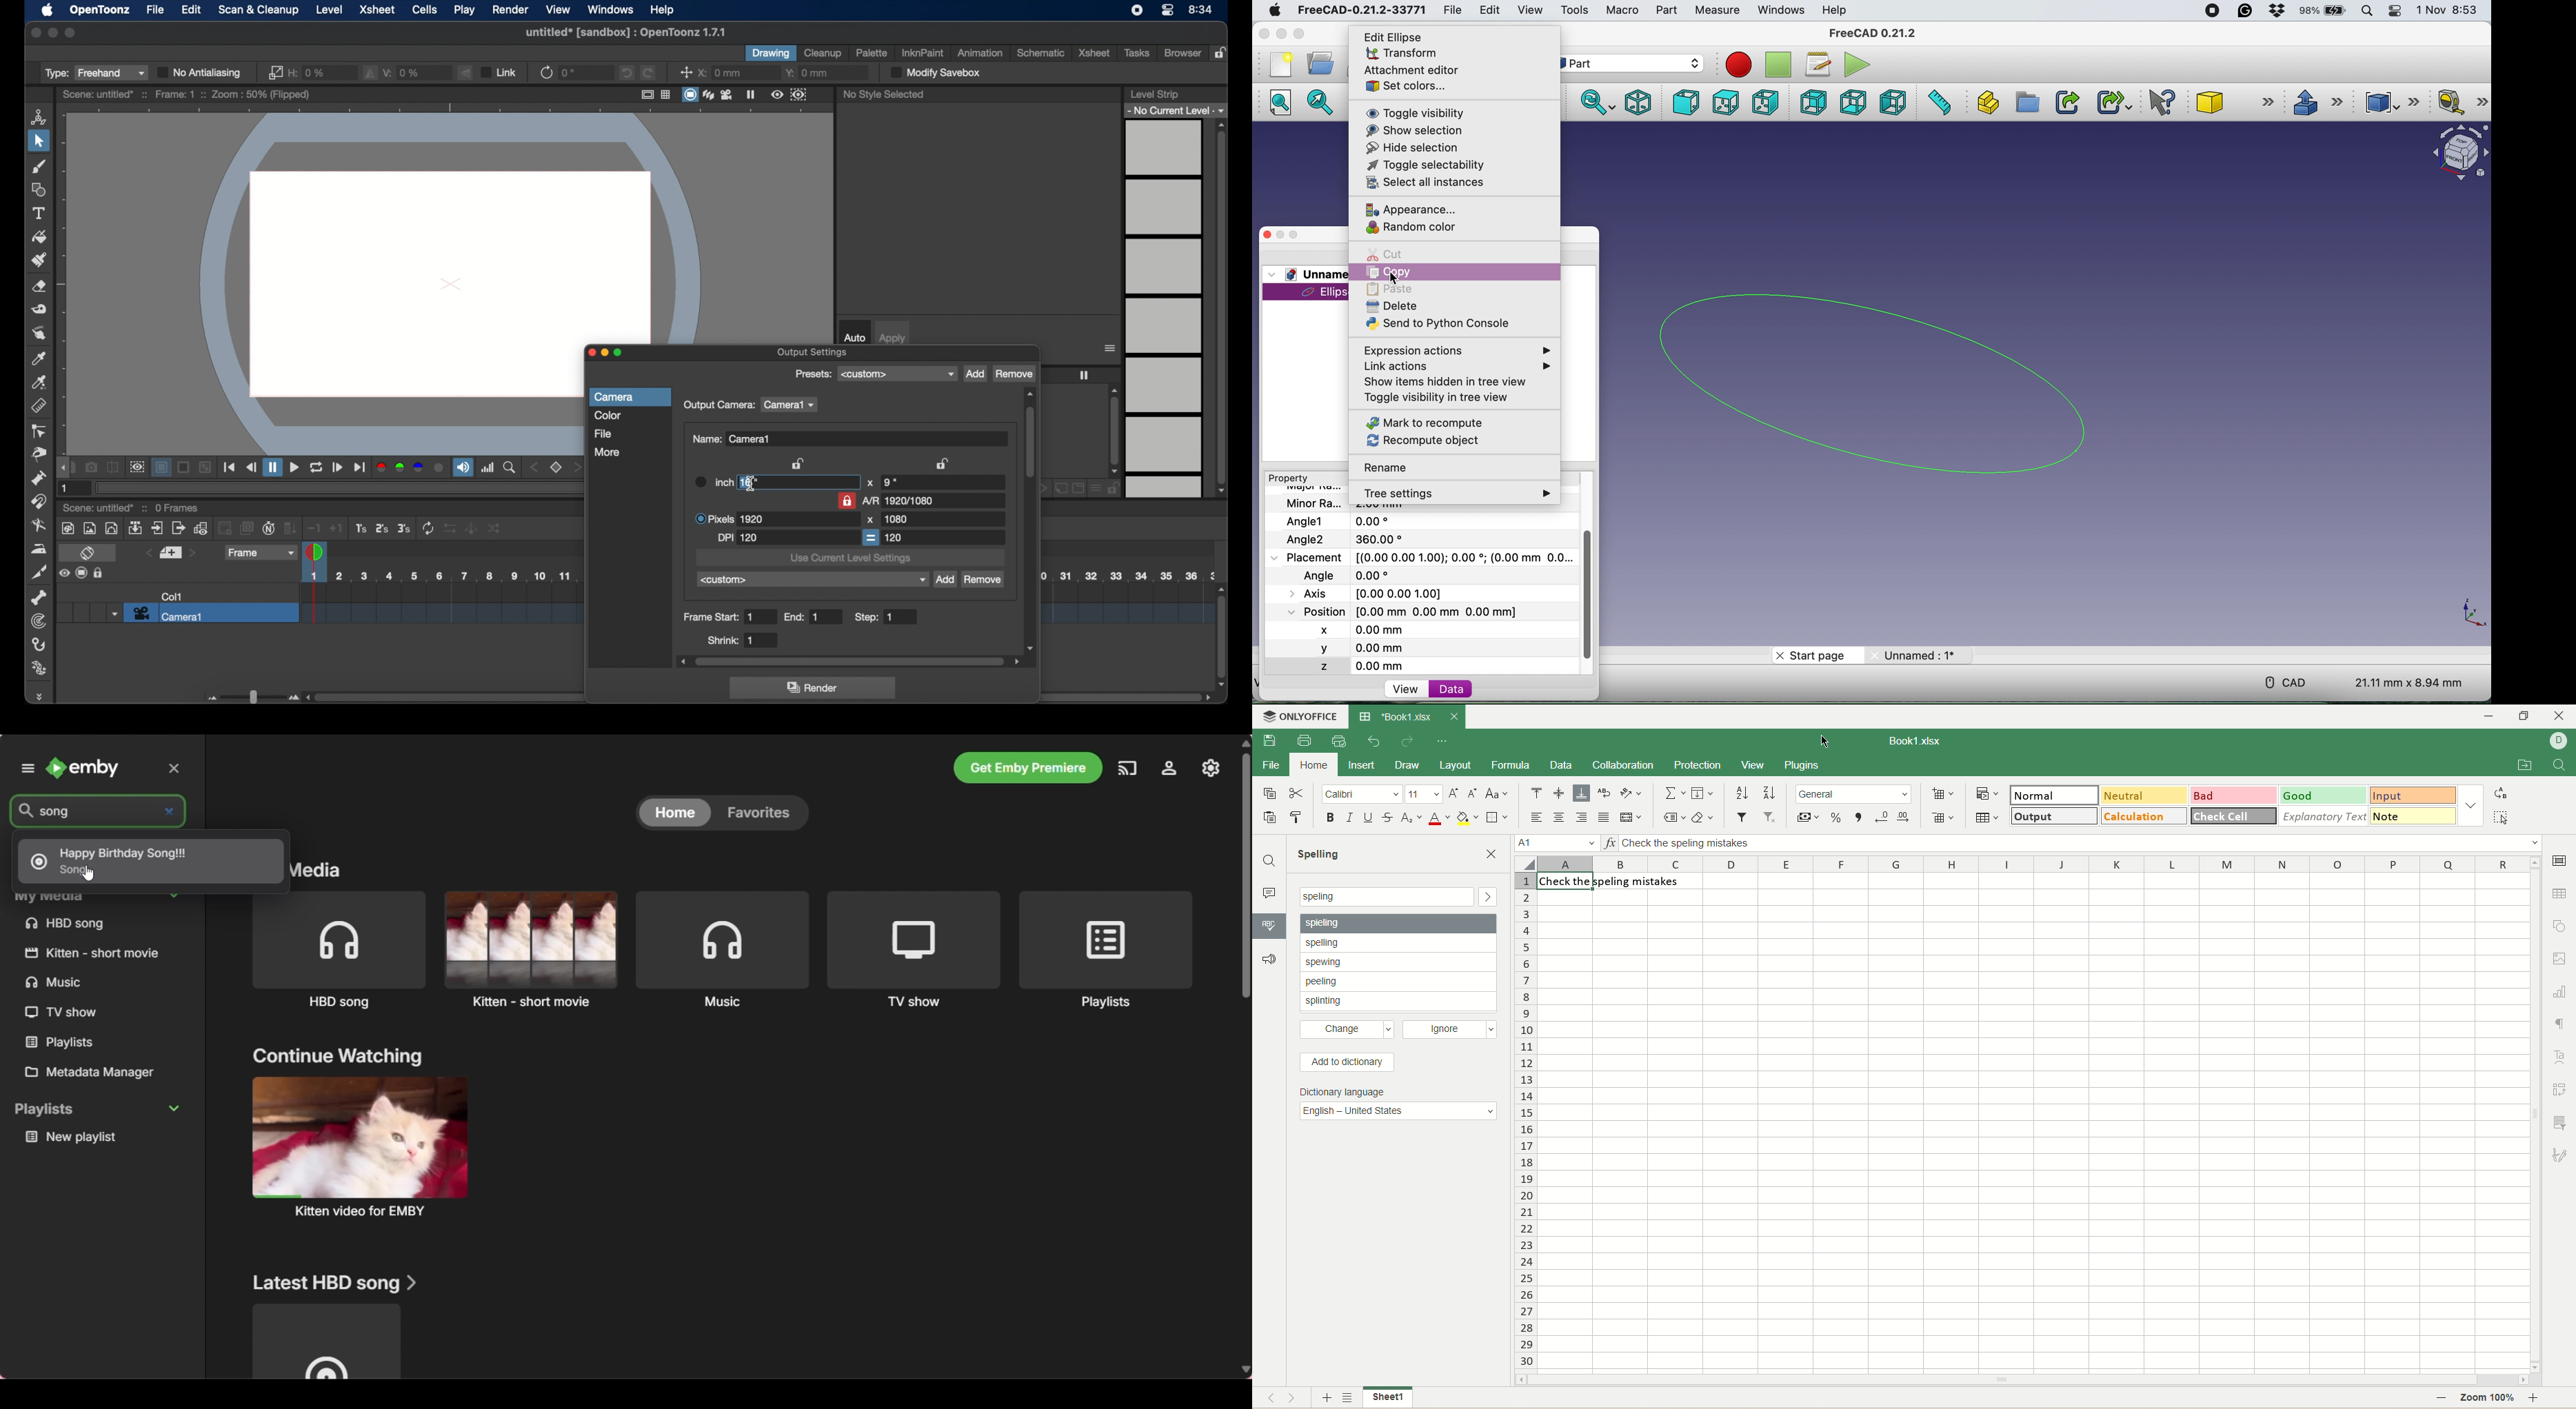  Describe the element at coordinates (2214, 10) in the screenshot. I see `screen recorder` at that location.